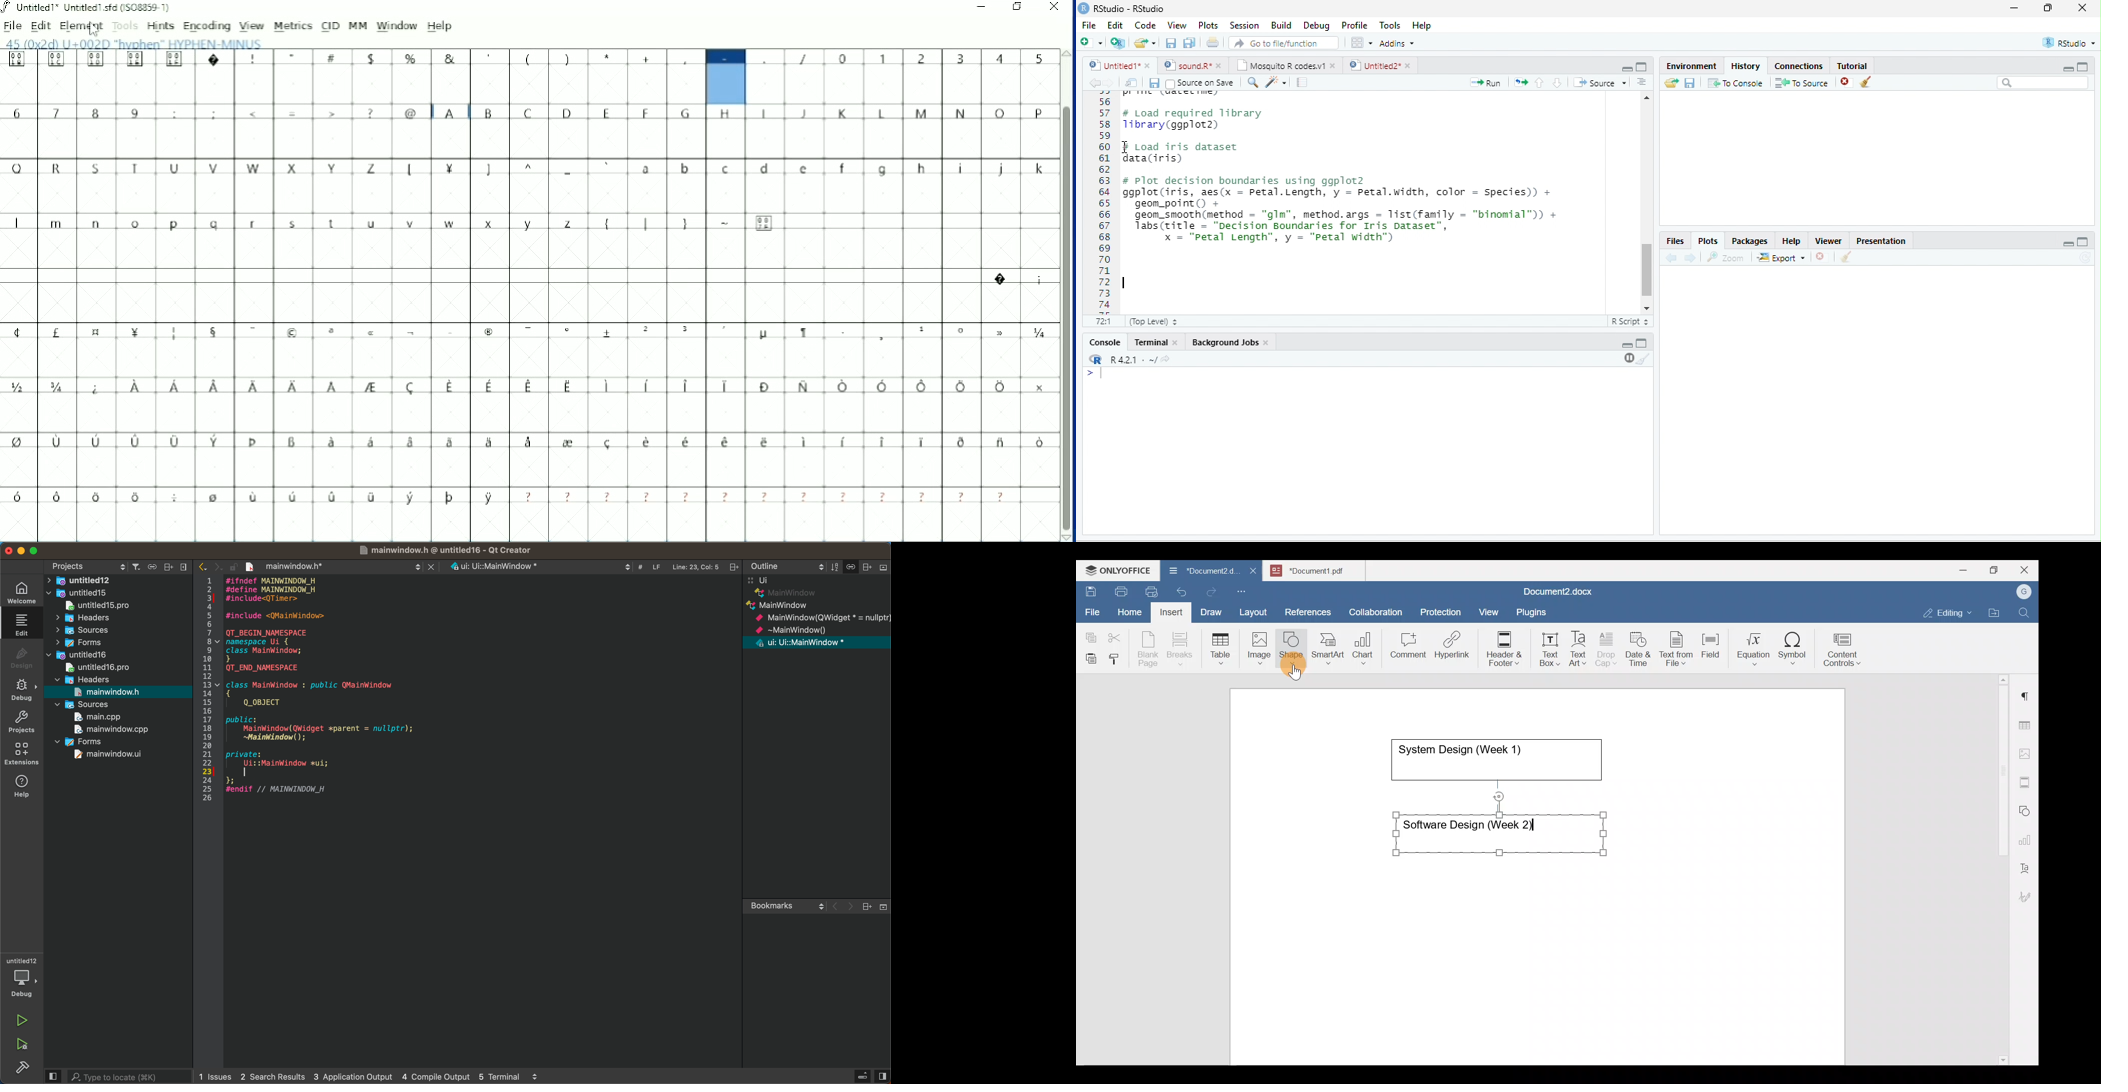 This screenshot has width=2128, height=1092. I want to click on close, so click(1220, 66).